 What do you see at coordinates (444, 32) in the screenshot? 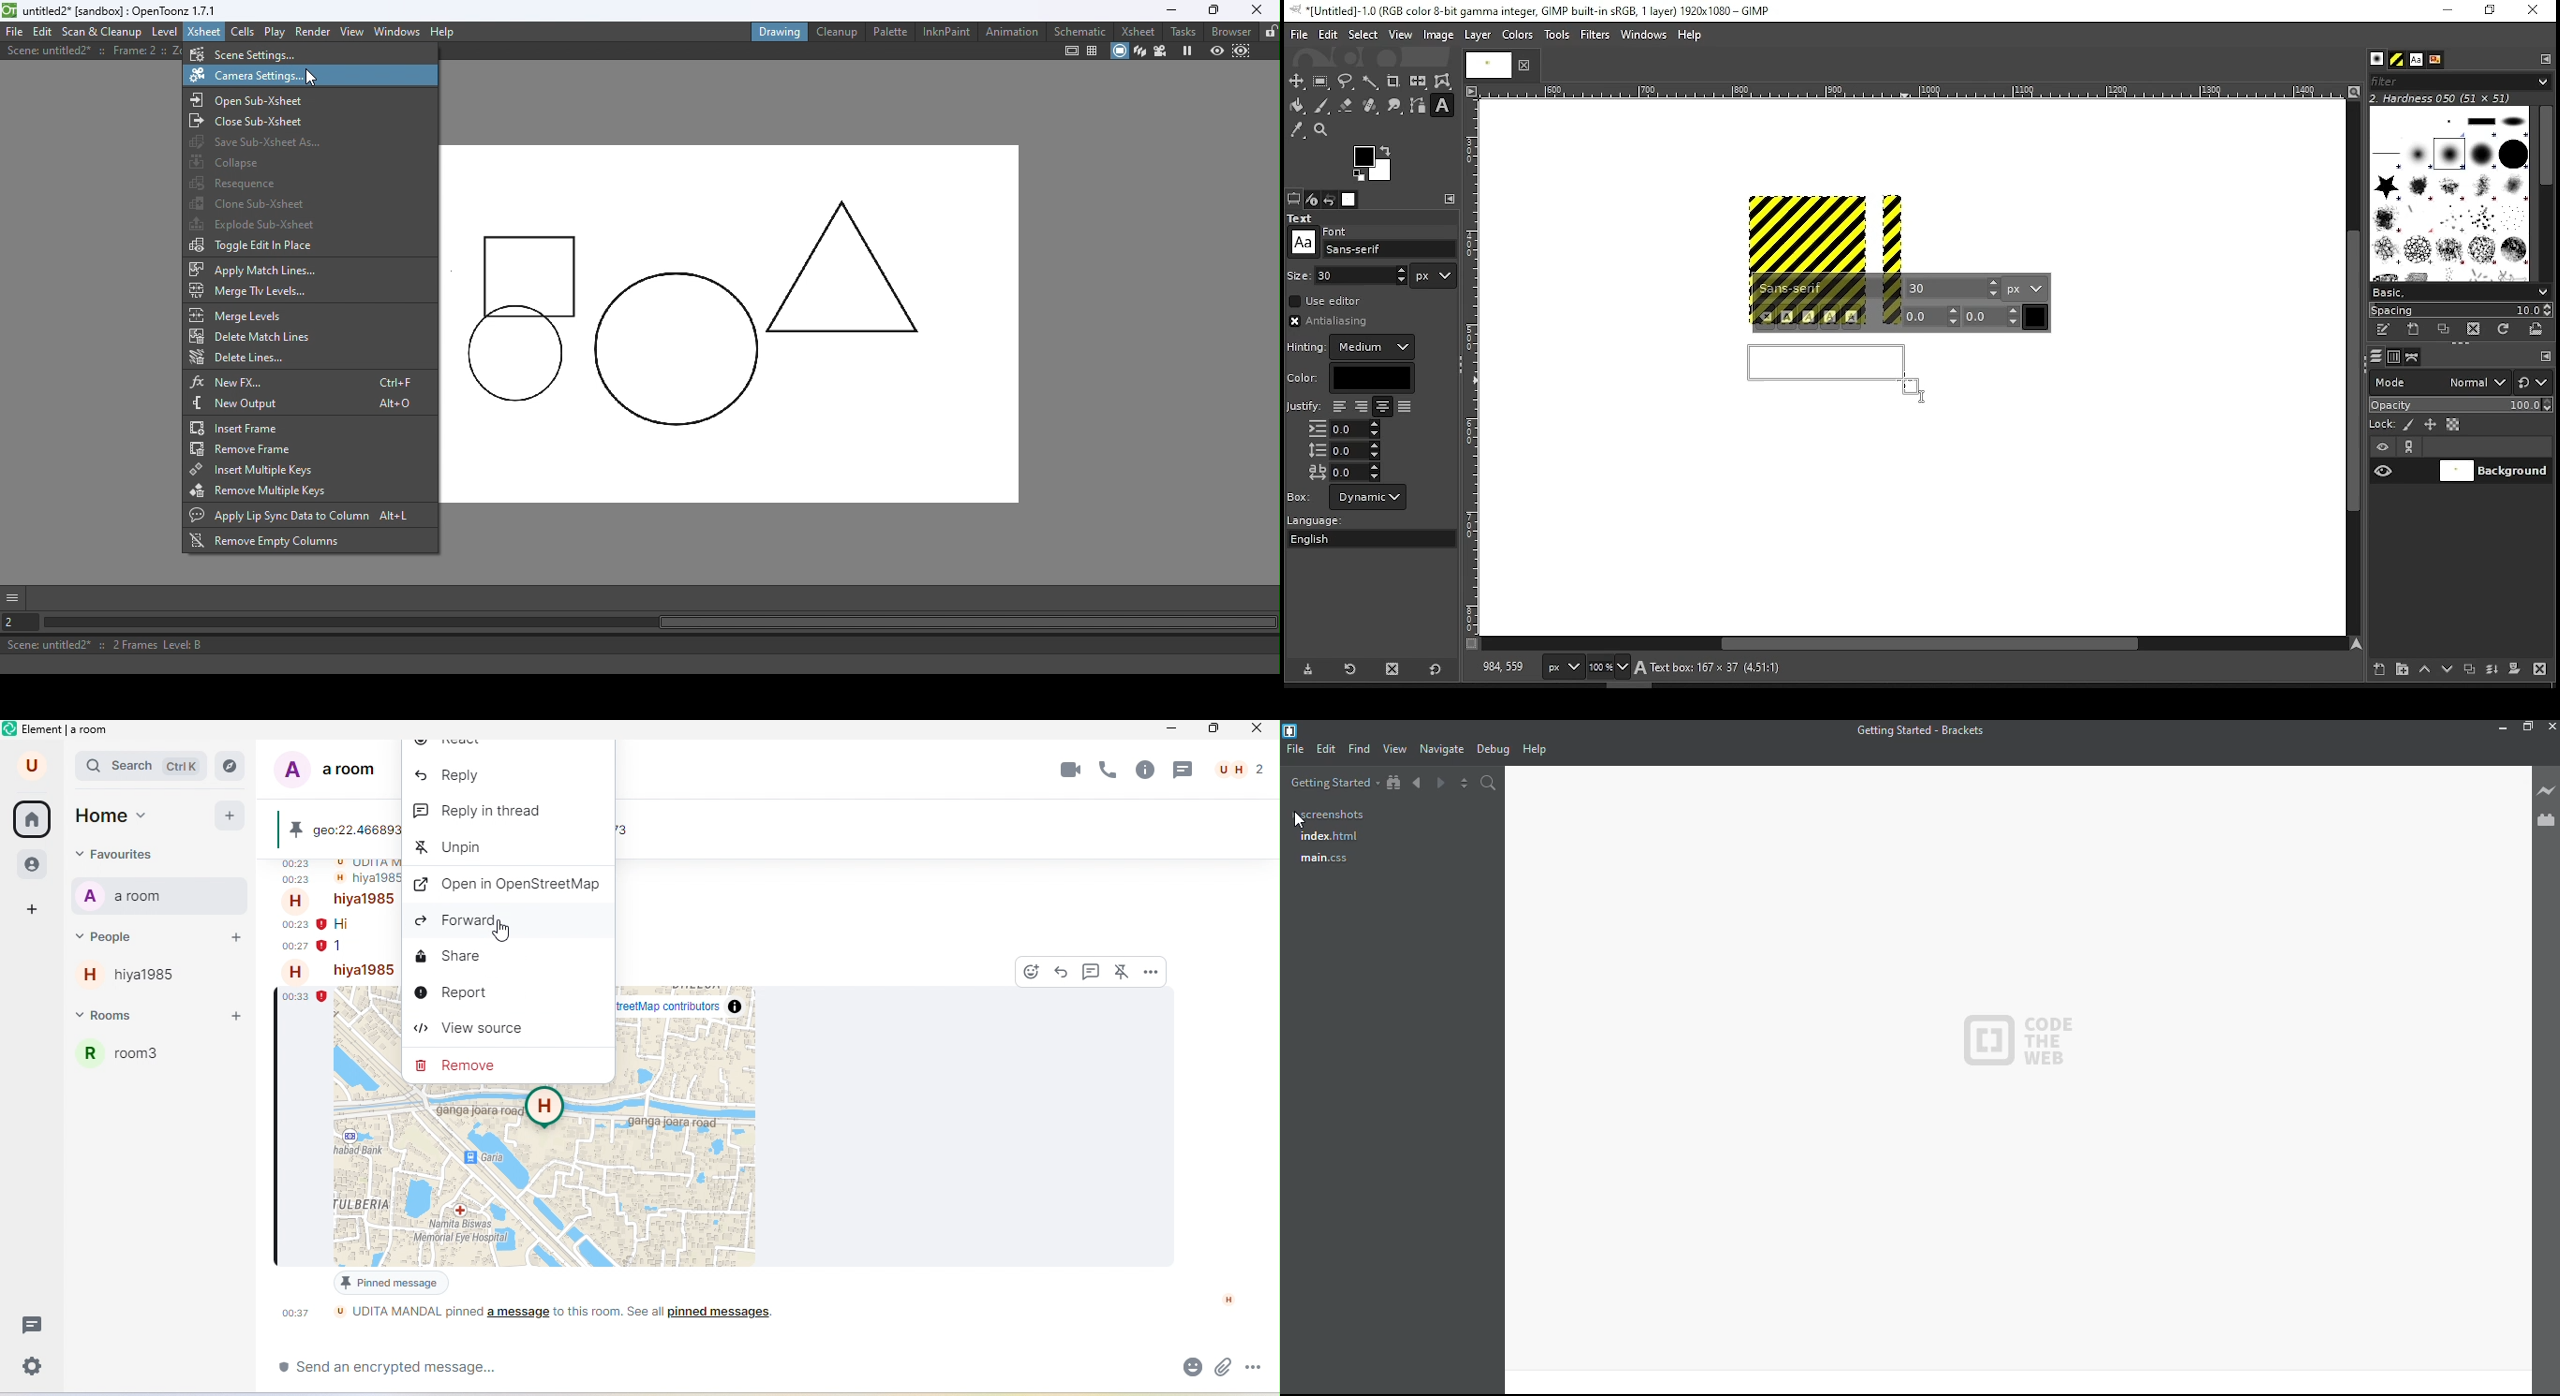
I see `Help` at bounding box center [444, 32].